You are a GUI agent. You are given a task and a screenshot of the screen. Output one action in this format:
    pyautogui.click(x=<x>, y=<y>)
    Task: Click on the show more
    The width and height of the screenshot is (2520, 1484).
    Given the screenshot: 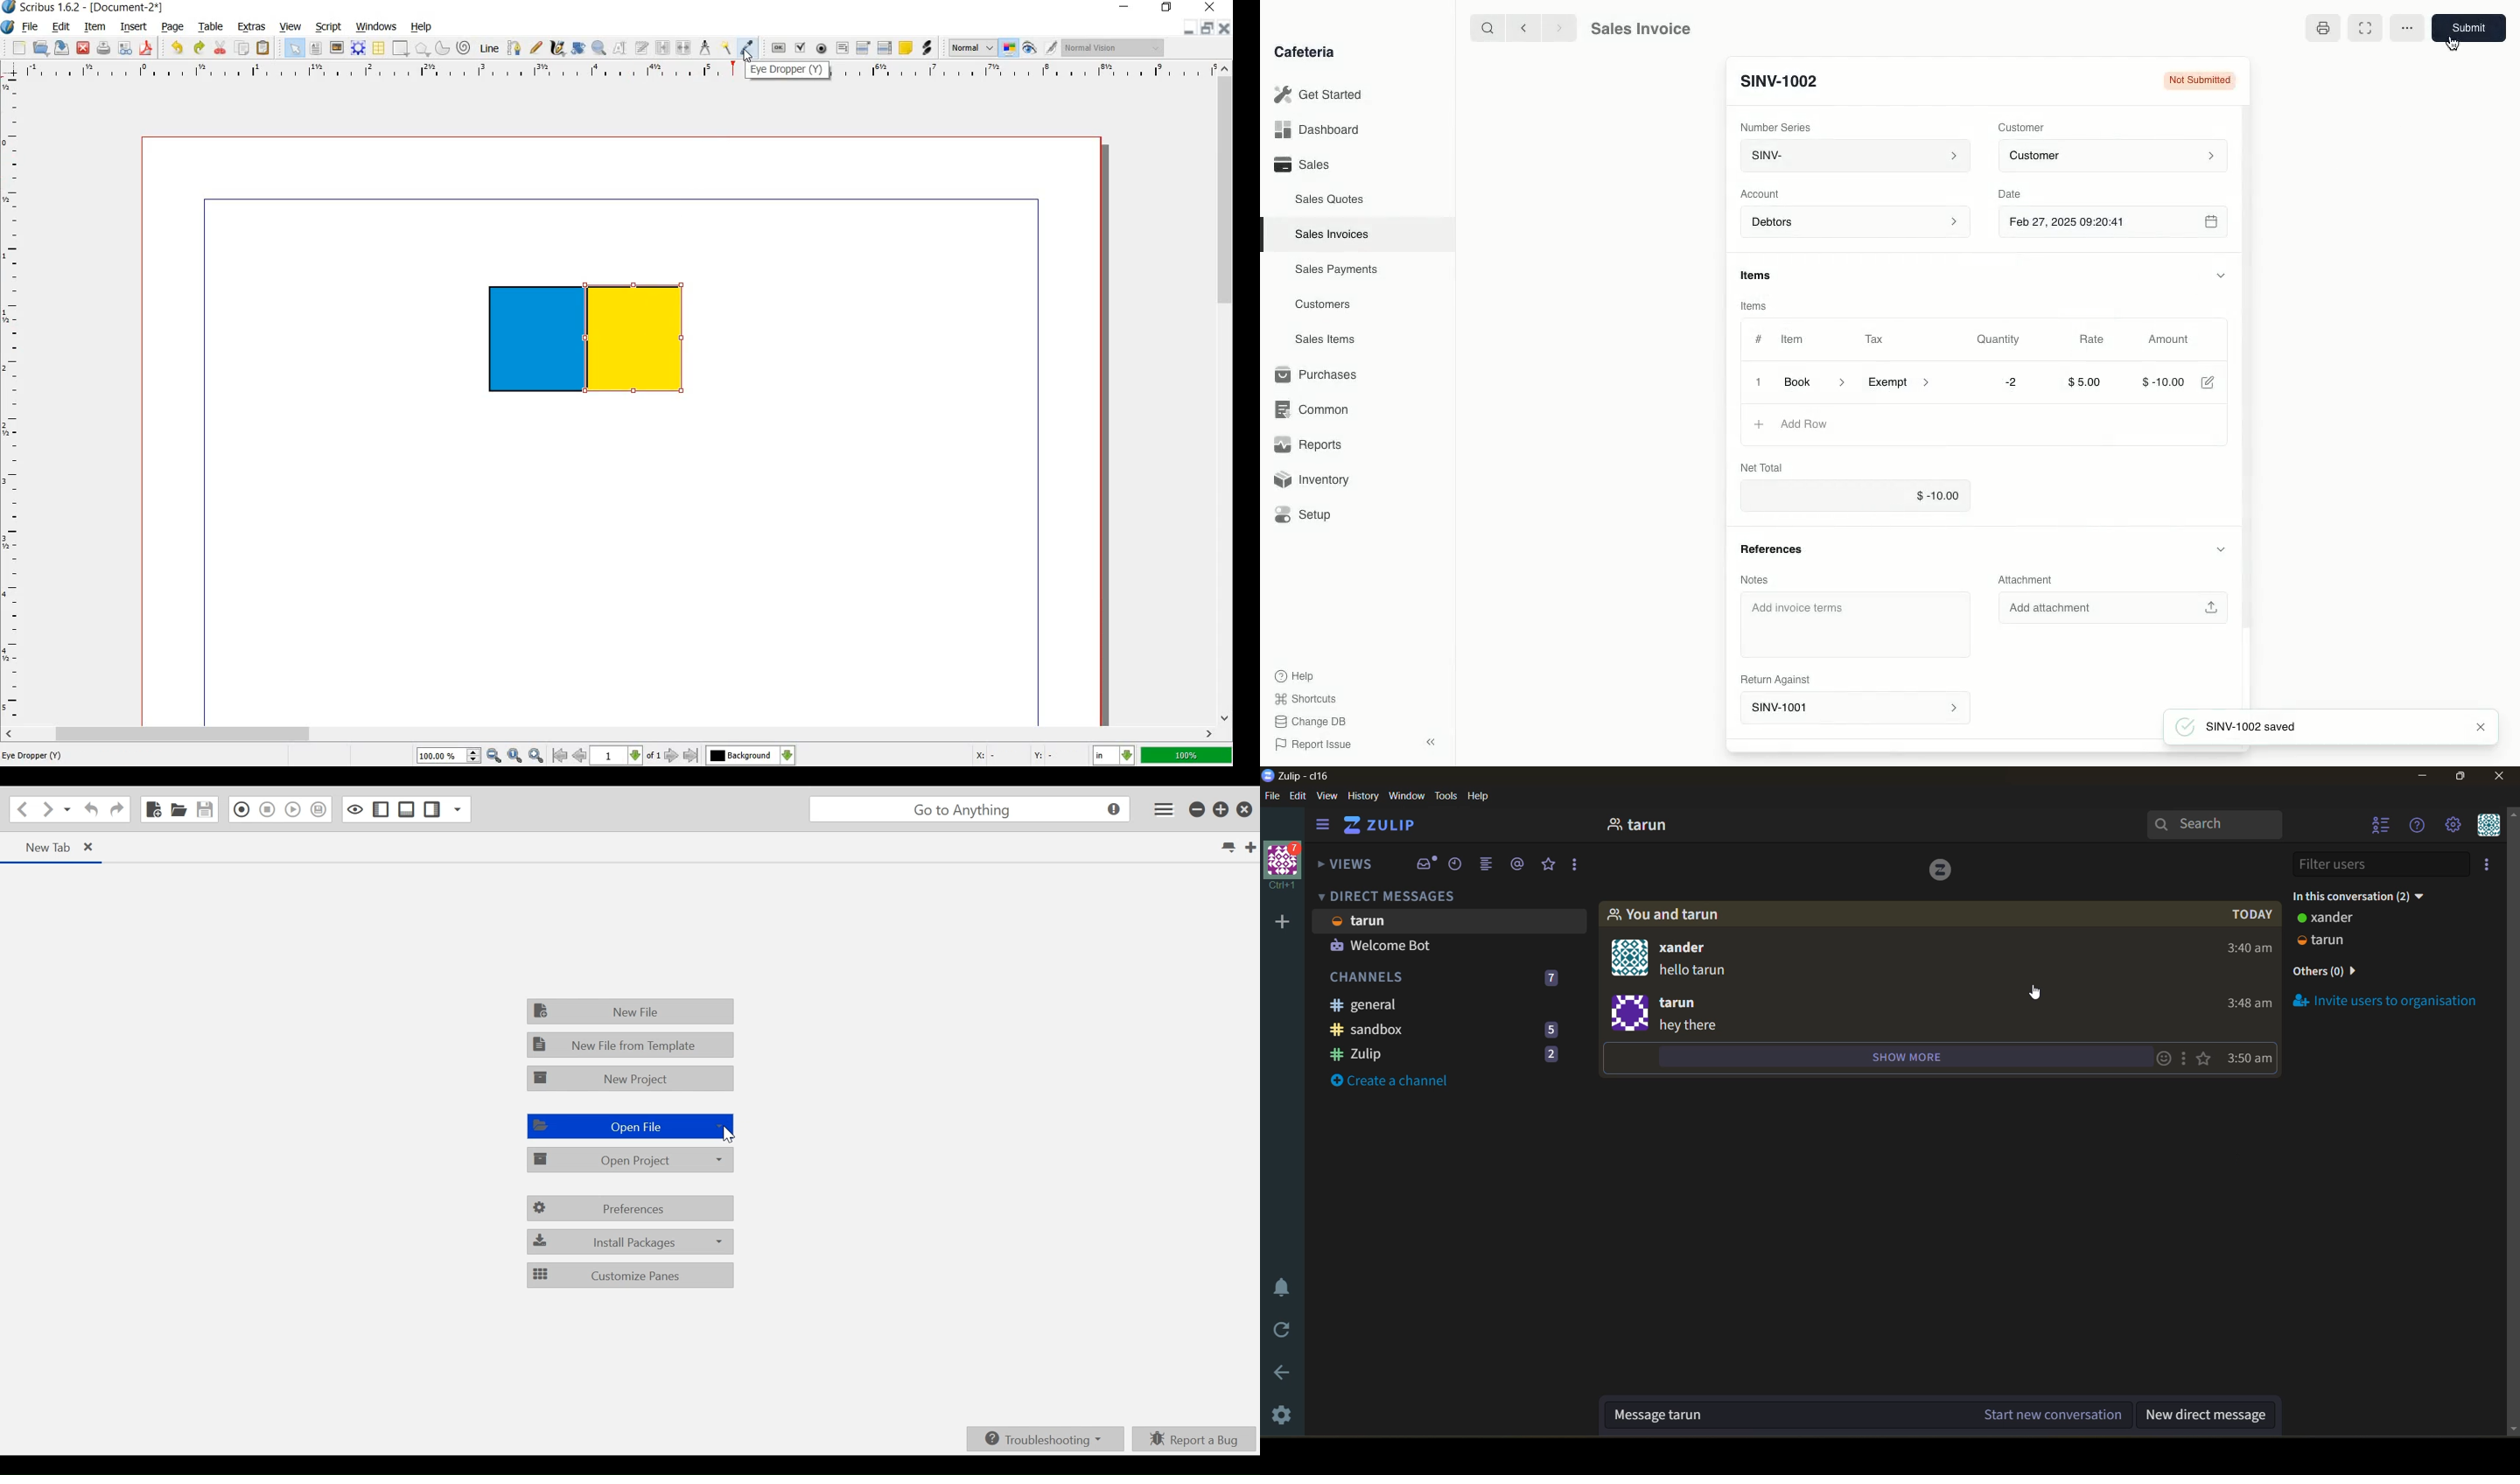 What is the action you would take?
    pyautogui.click(x=1881, y=1057)
    